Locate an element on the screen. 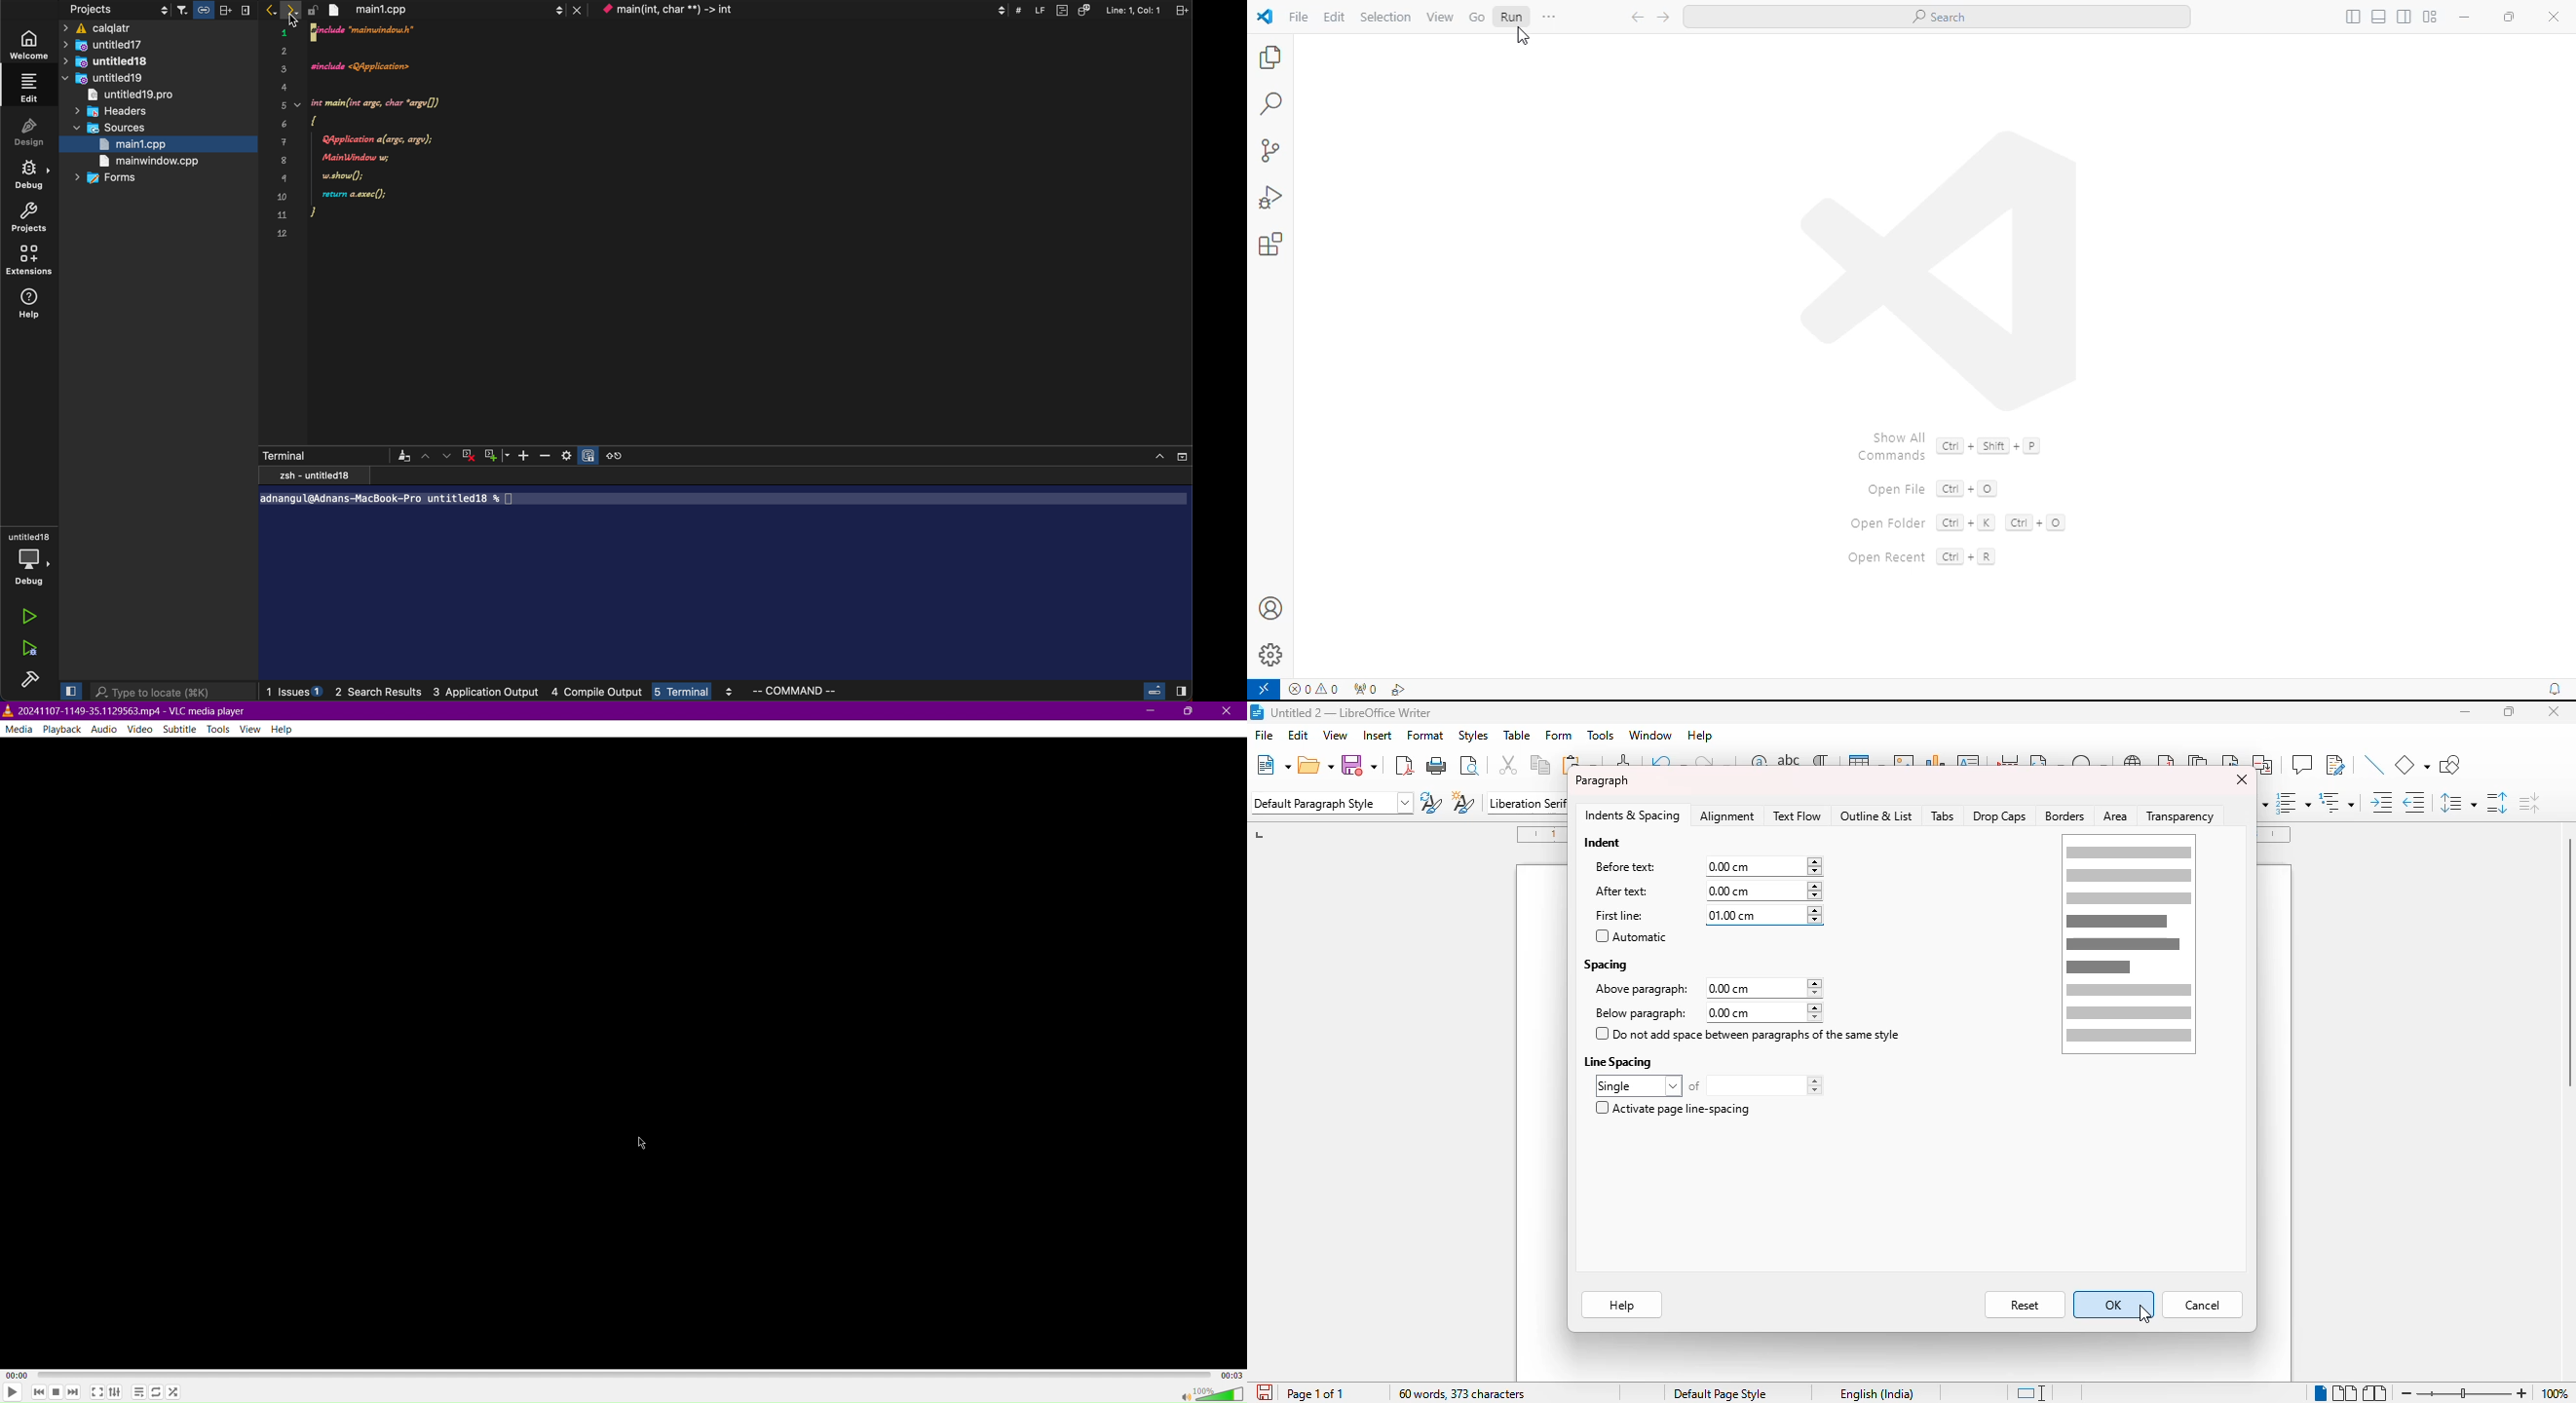  outline & list is located at coordinates (1876, 815).